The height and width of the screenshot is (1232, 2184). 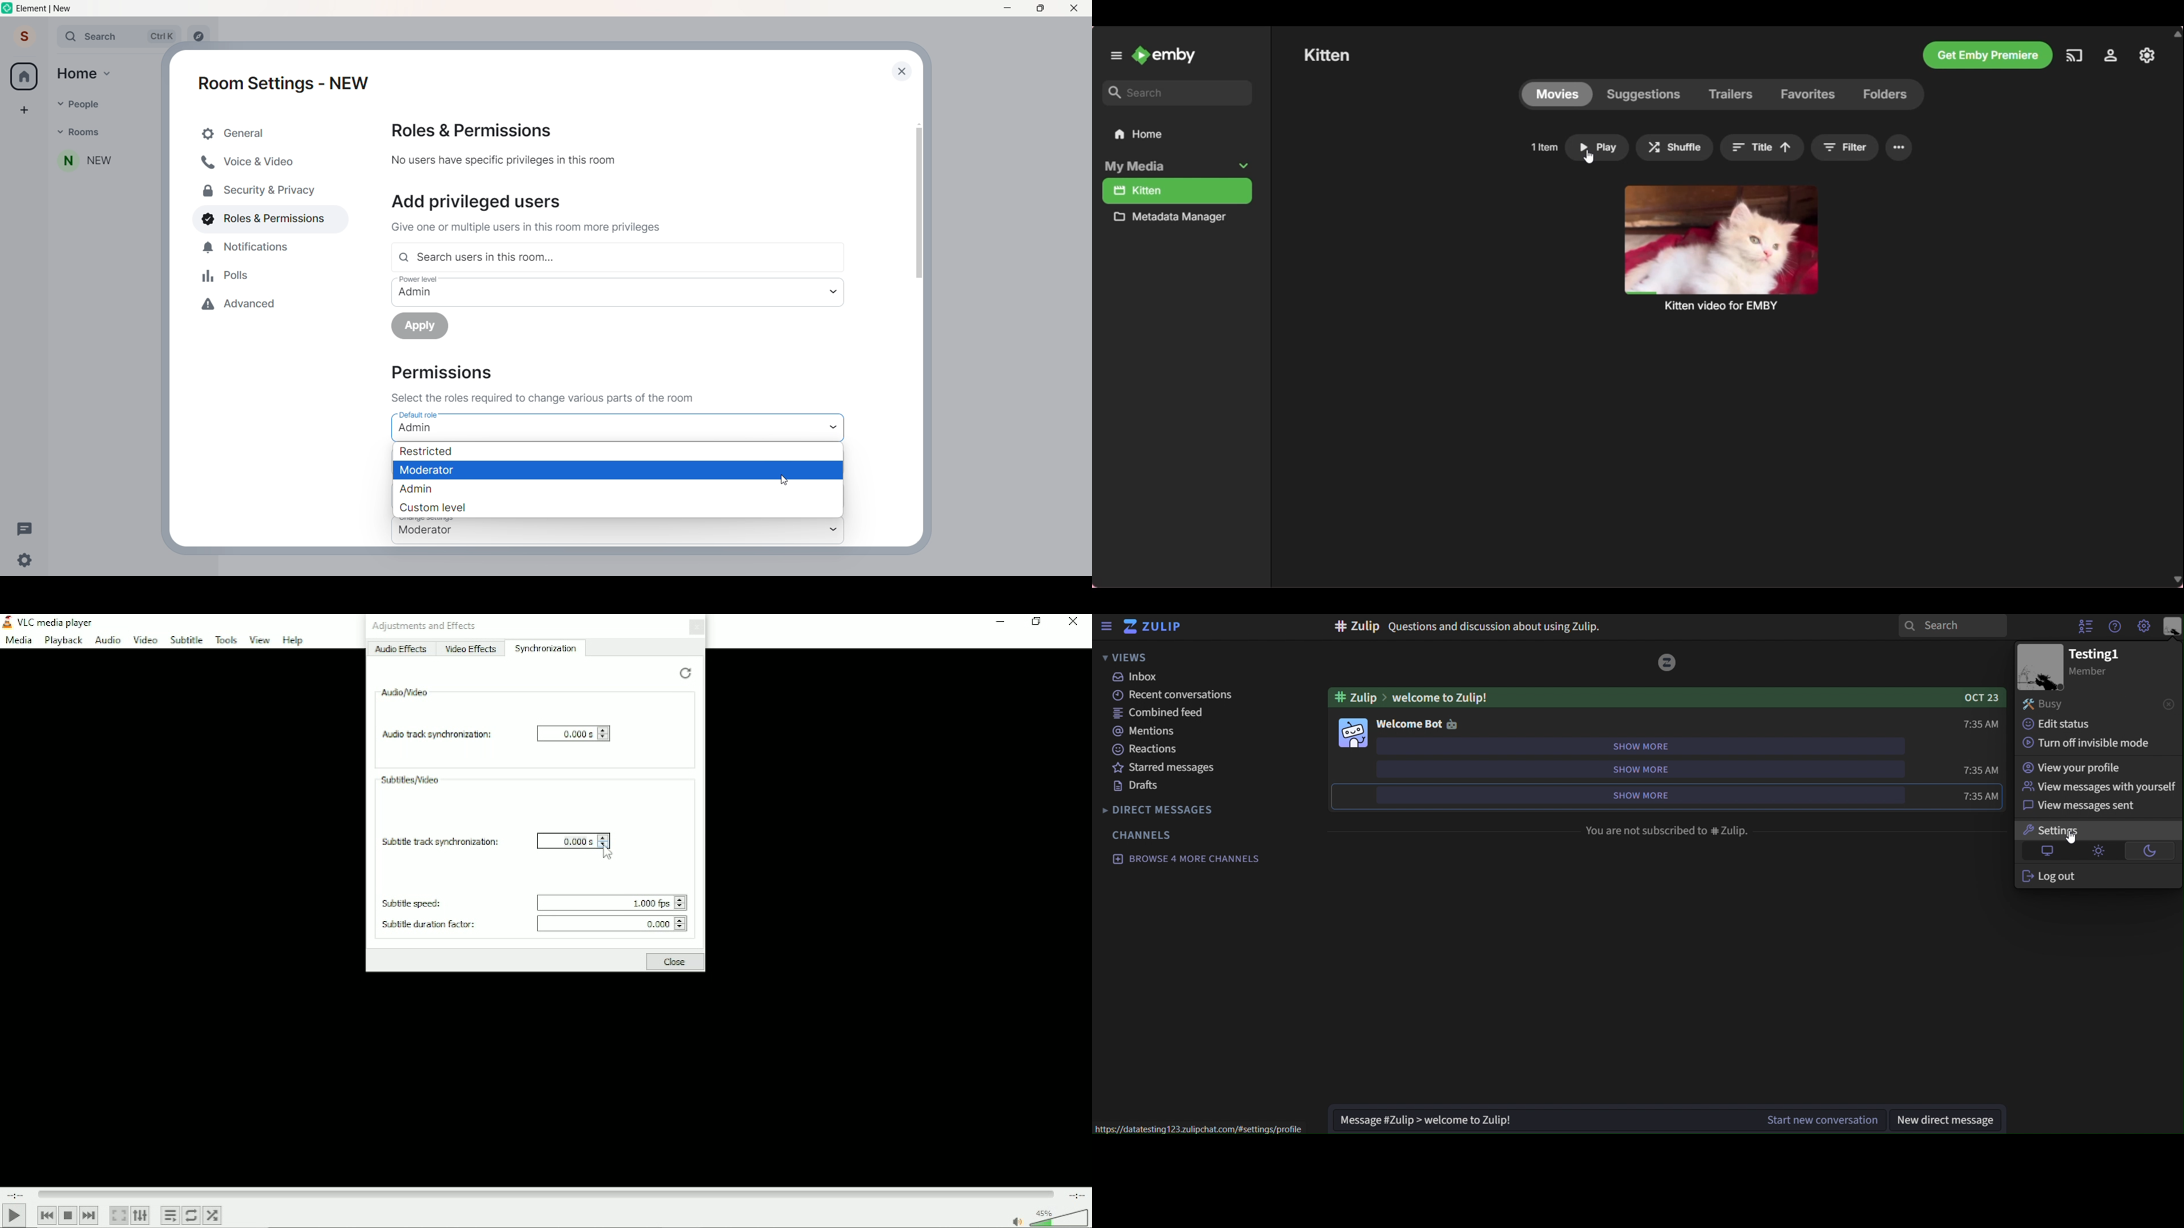 What do you see at coordinates (405, 692) in the screenshot?
I see `Audio/video` at bounding box center [405, 692].